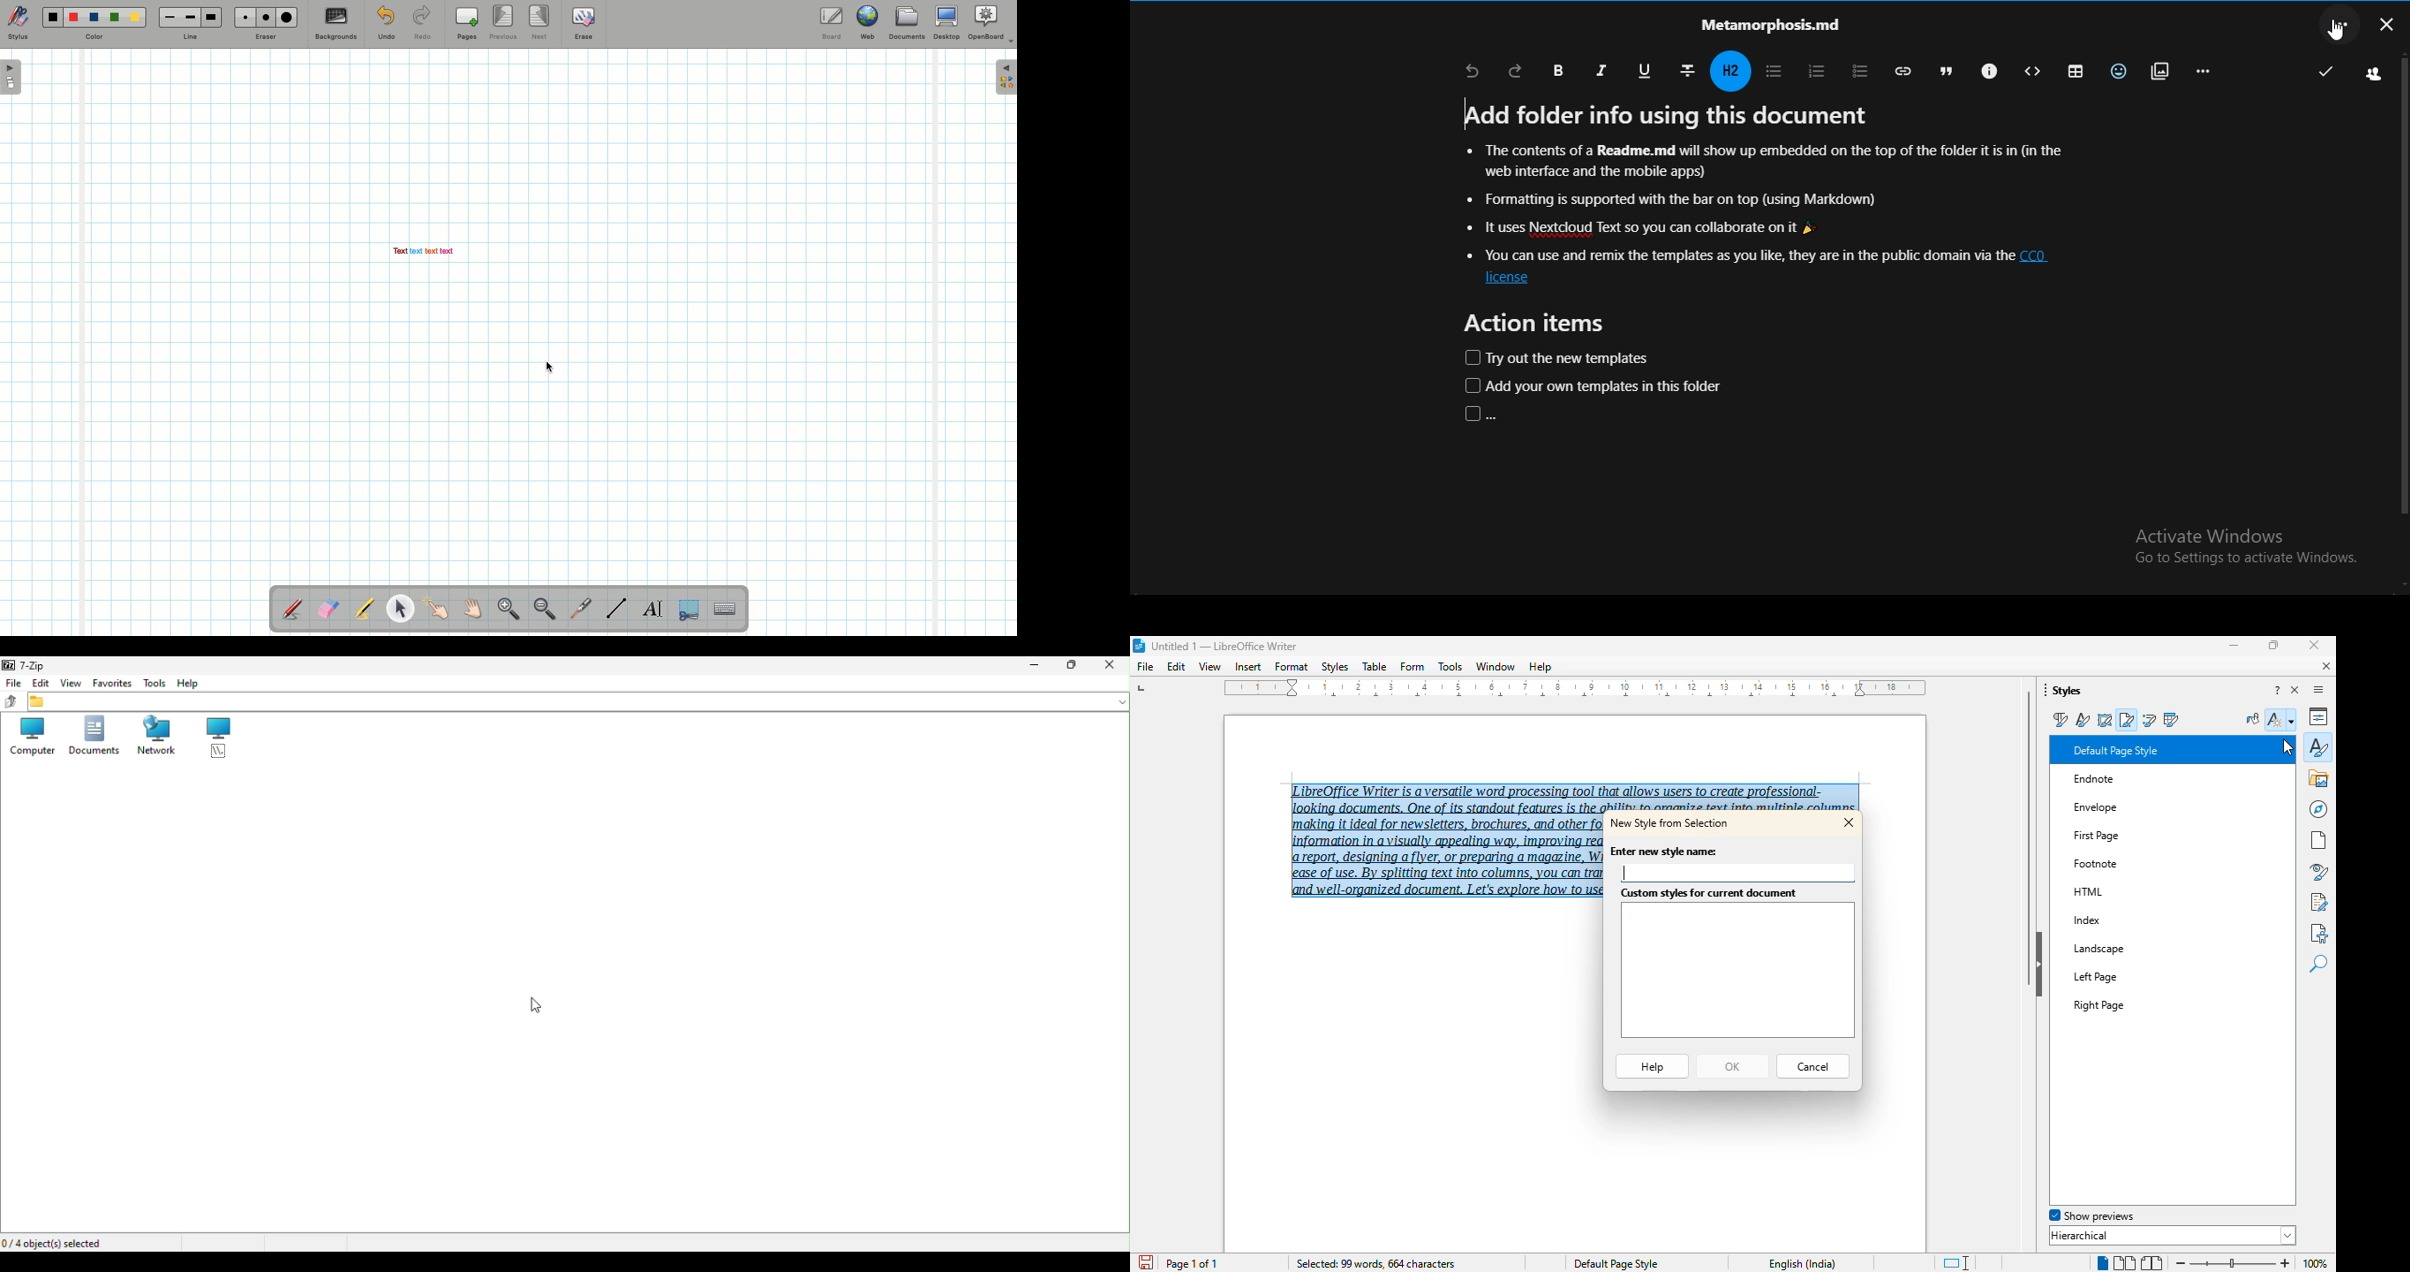 The height and width of the screenshot is (1288, 2436). I want to click on close, so click(1849, 822).